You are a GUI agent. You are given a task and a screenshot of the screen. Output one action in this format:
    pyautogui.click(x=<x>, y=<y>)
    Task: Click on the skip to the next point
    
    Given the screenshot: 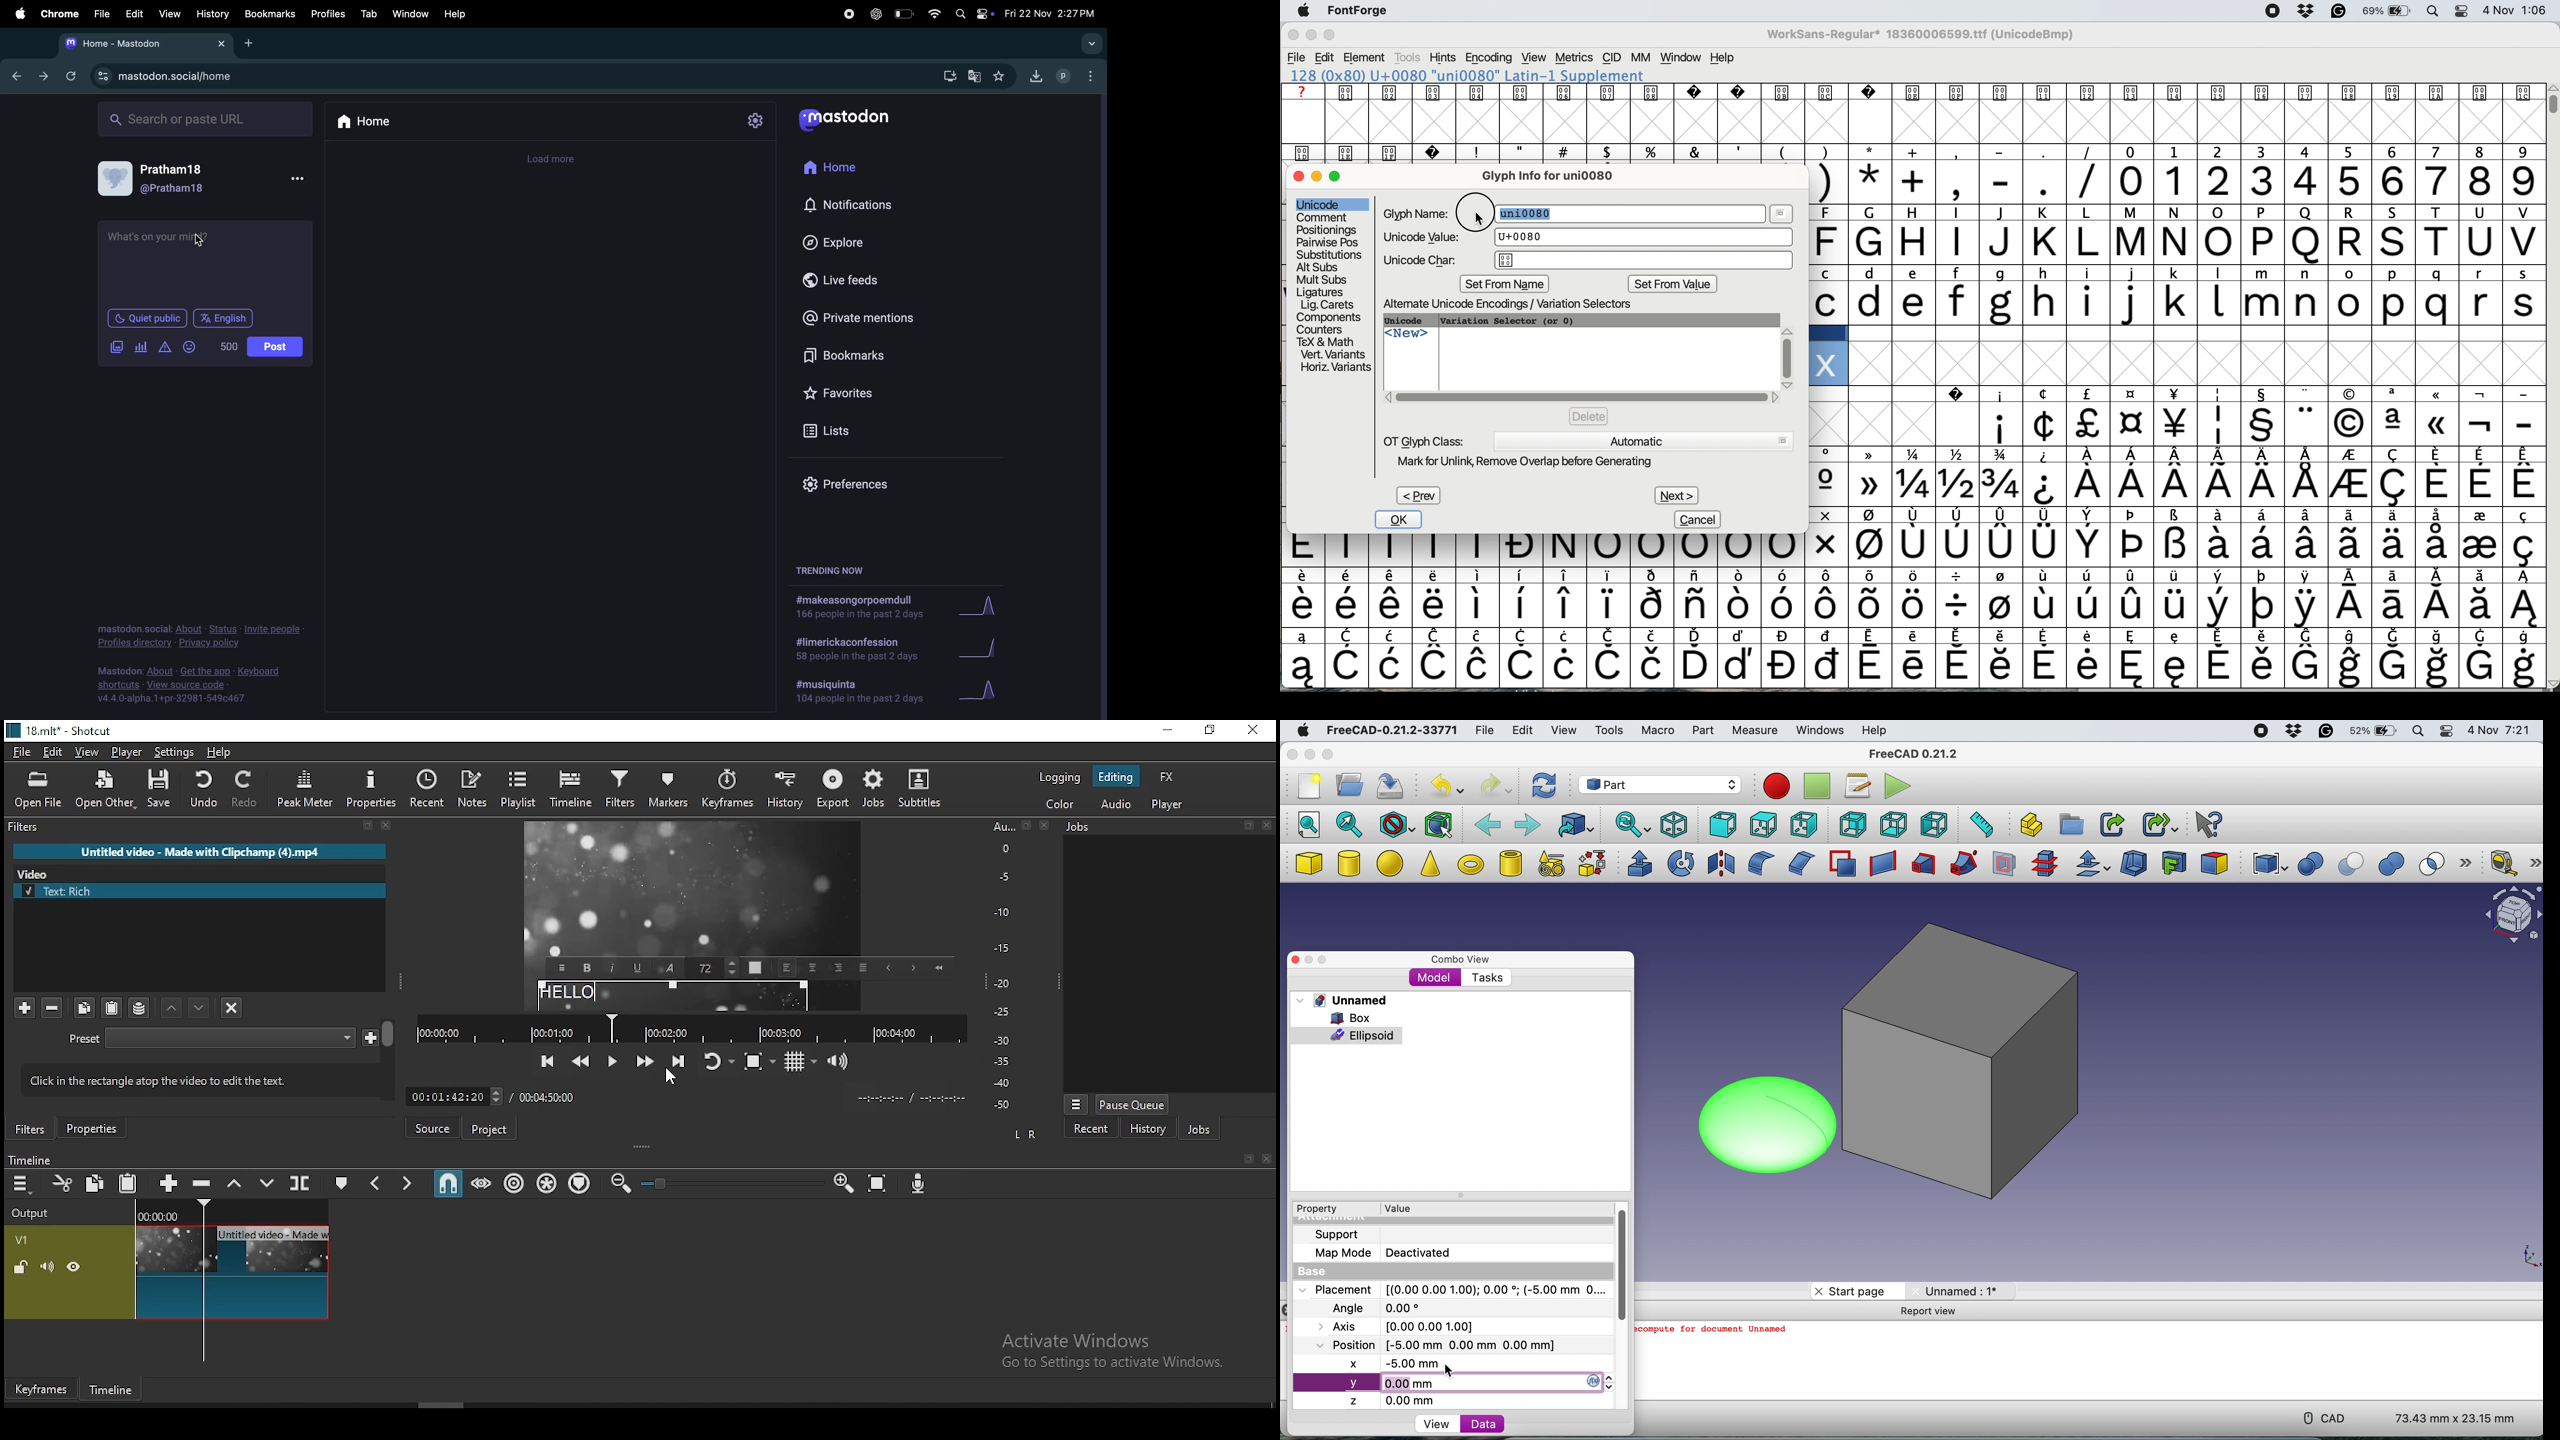 What is the action you would take?
    pyautogui.click(x=679, y=1060)
    